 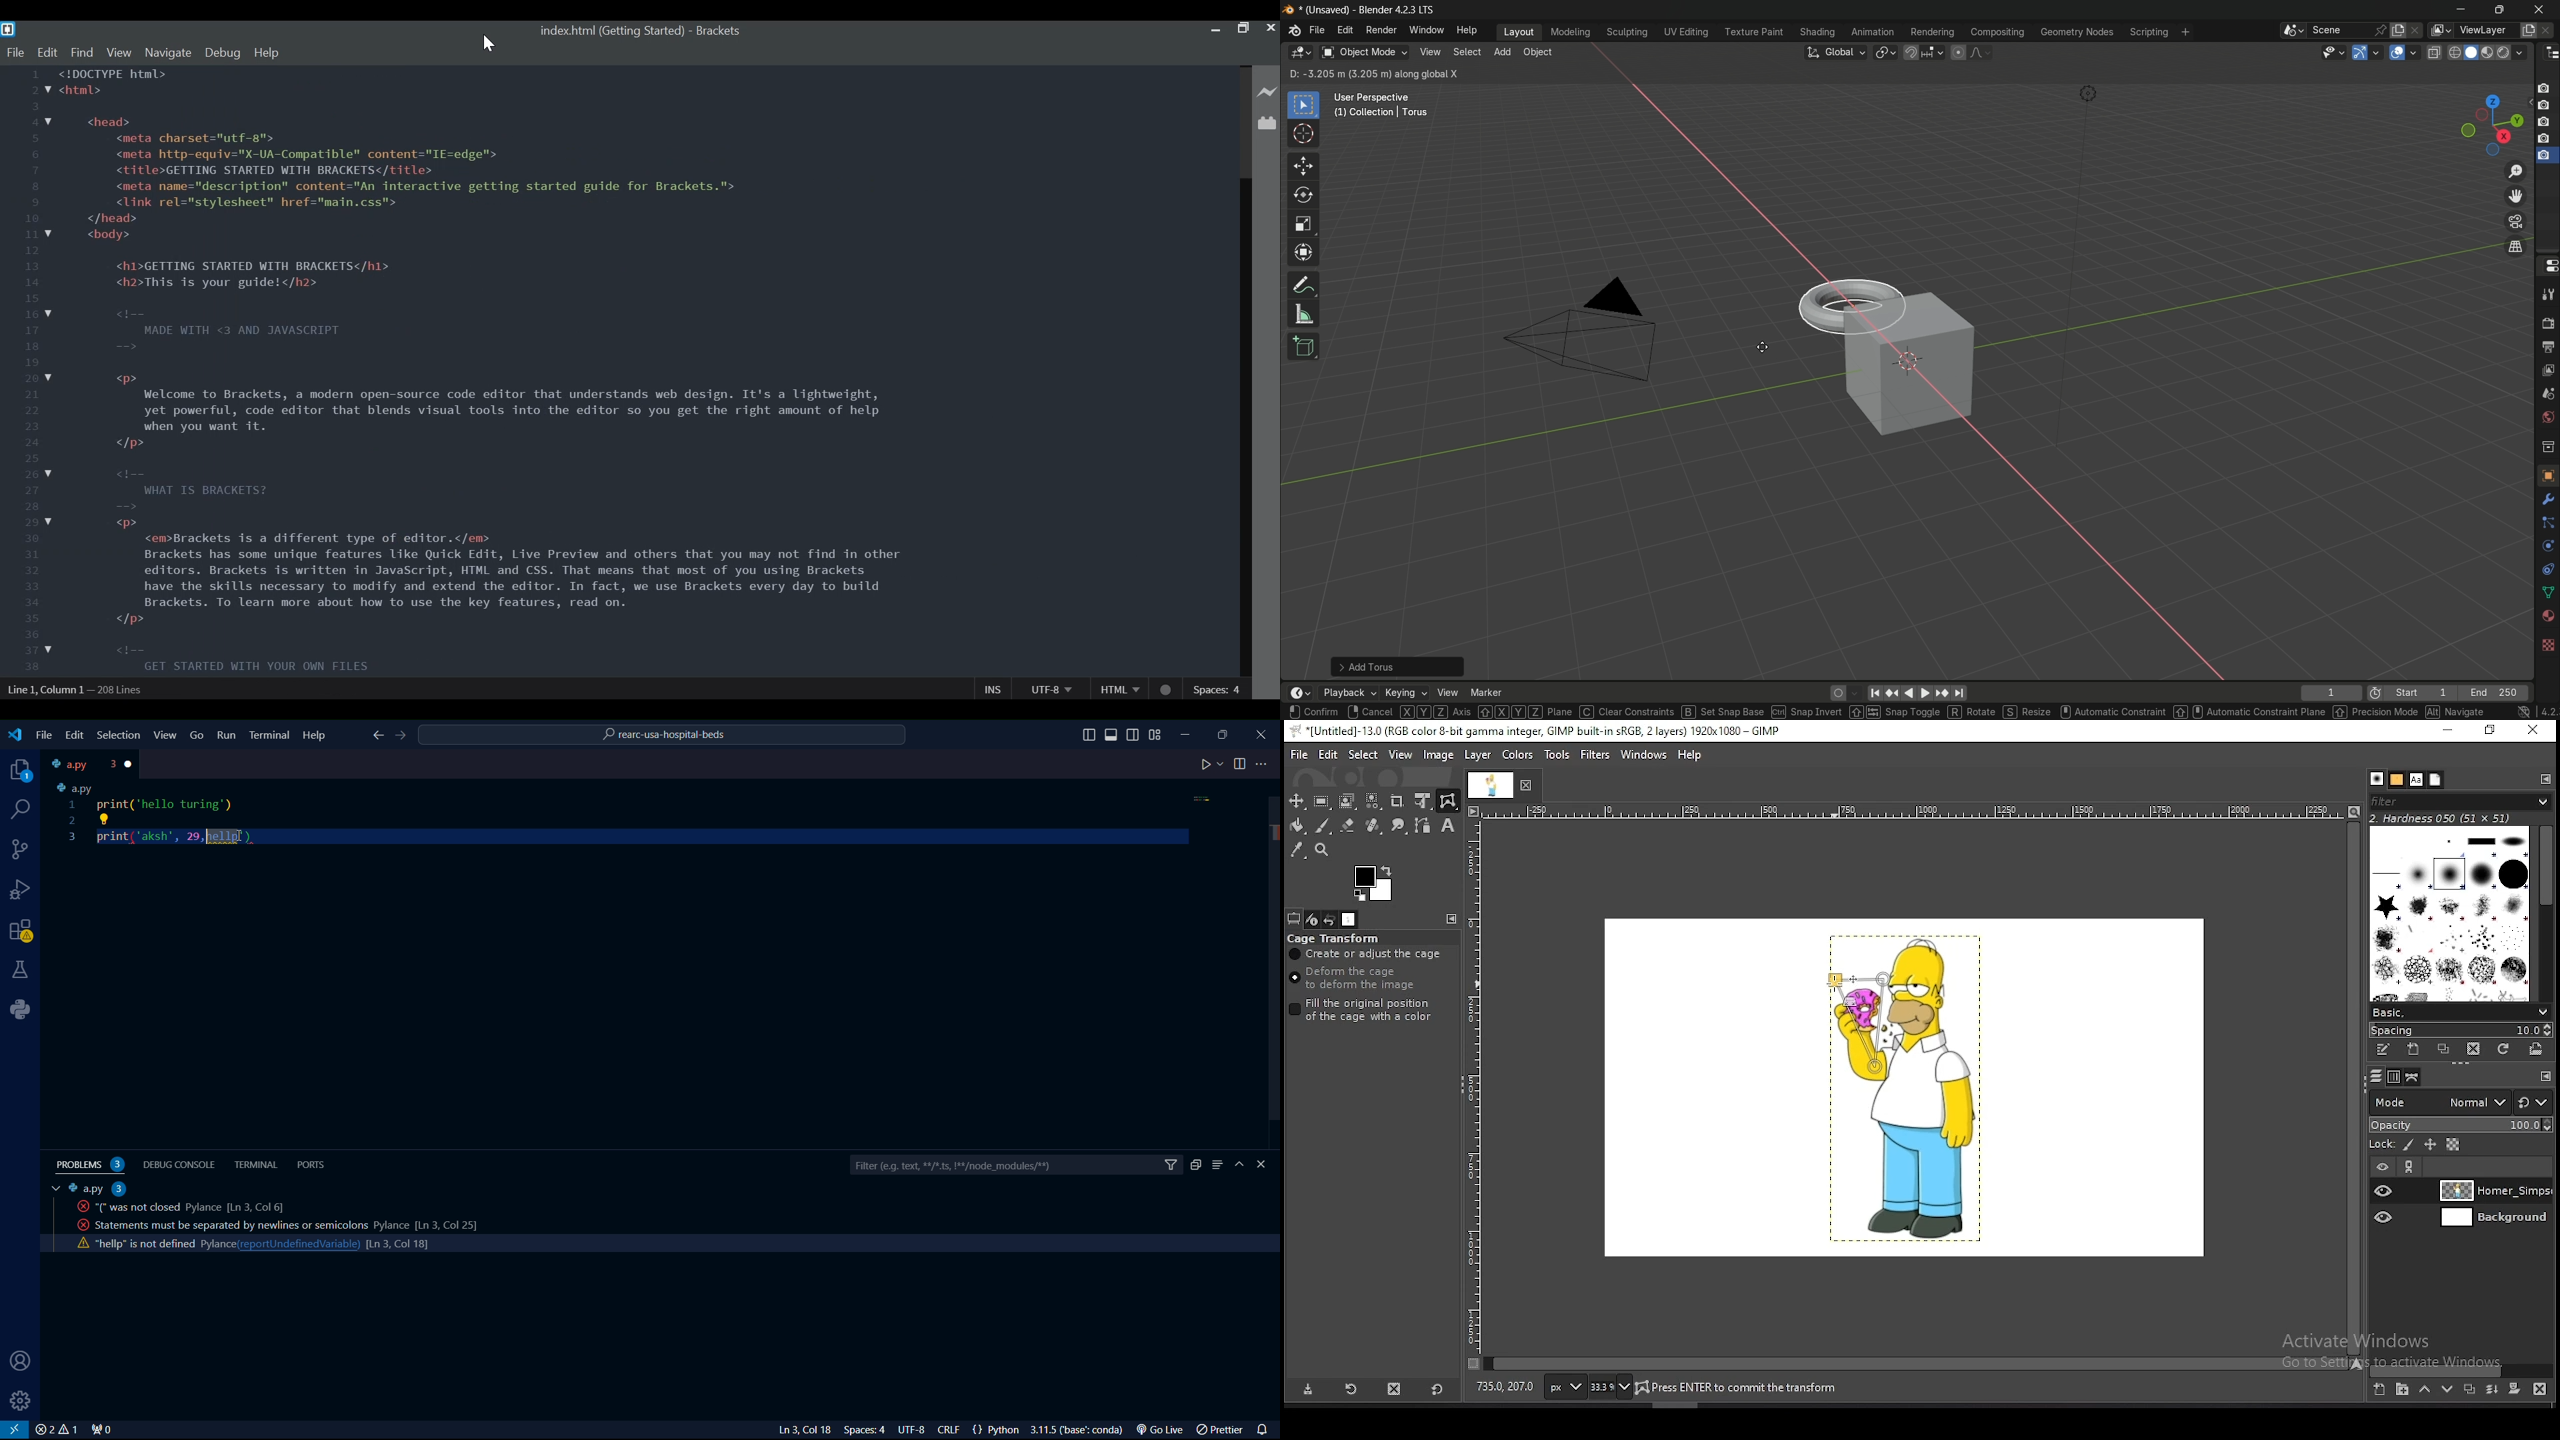 What do you see at coordinates (47, 55) in the screenshot?
I see `Edit` at bounding box center [47, 55].